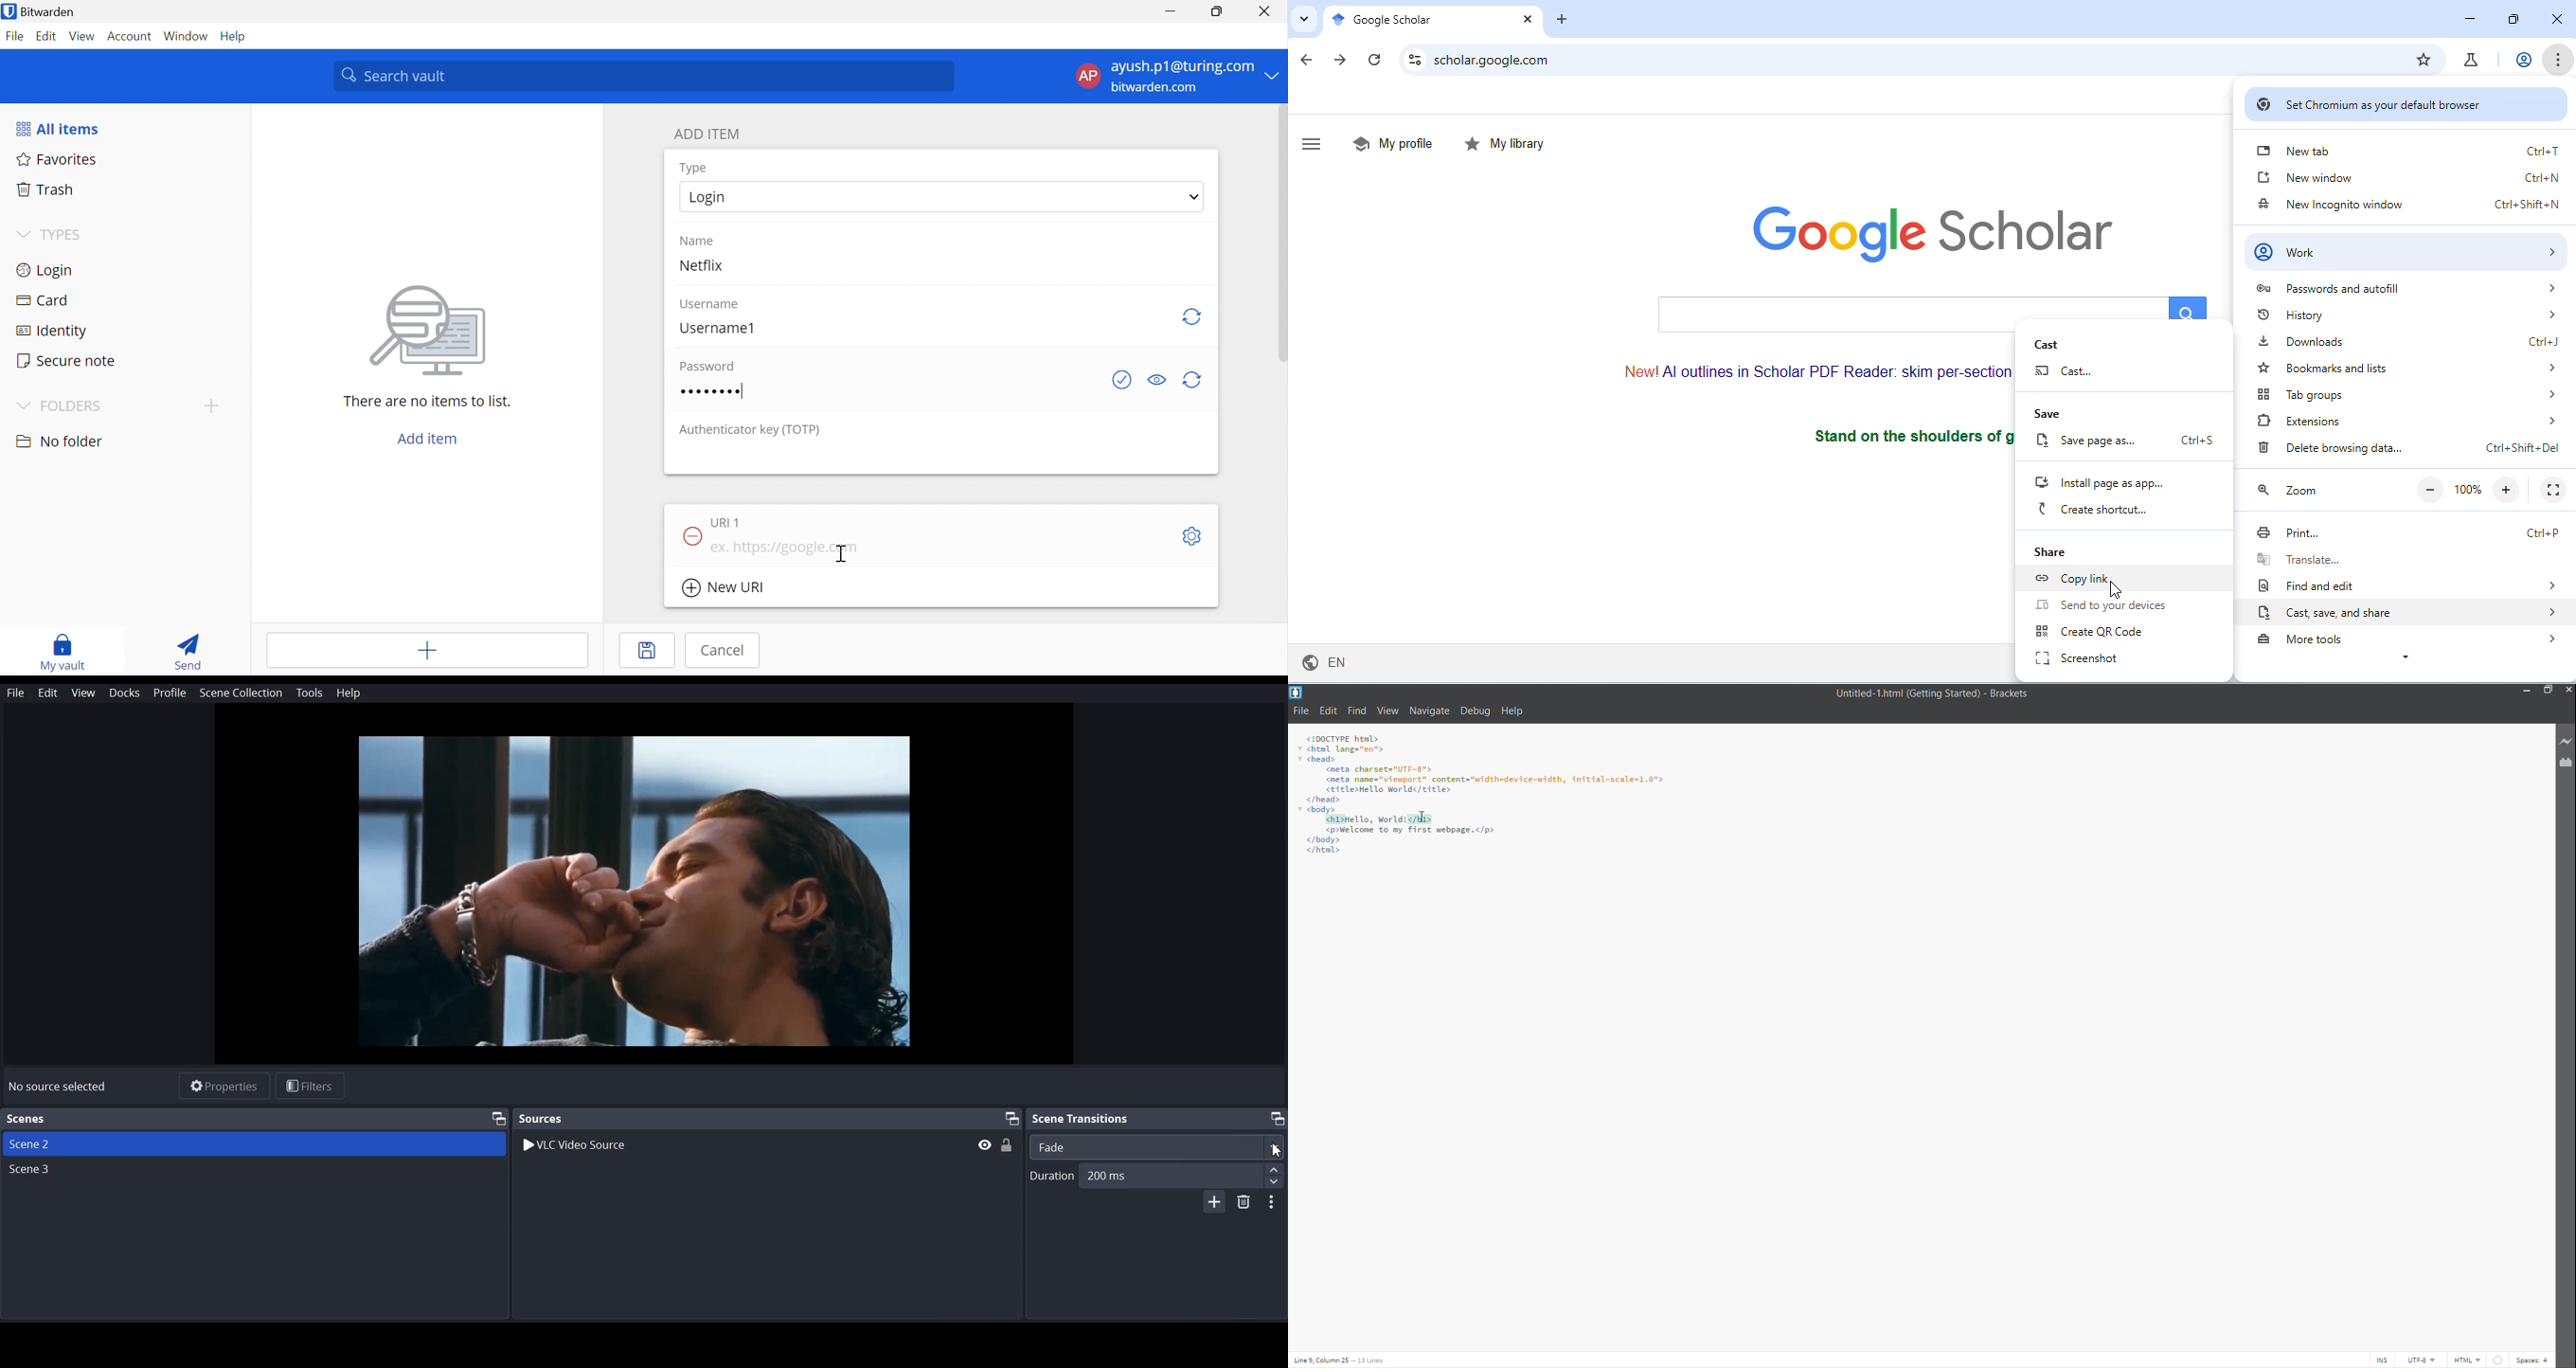 This screenshot has width=2576, height=1372. I want to click on 12345678, so click(712, 391).